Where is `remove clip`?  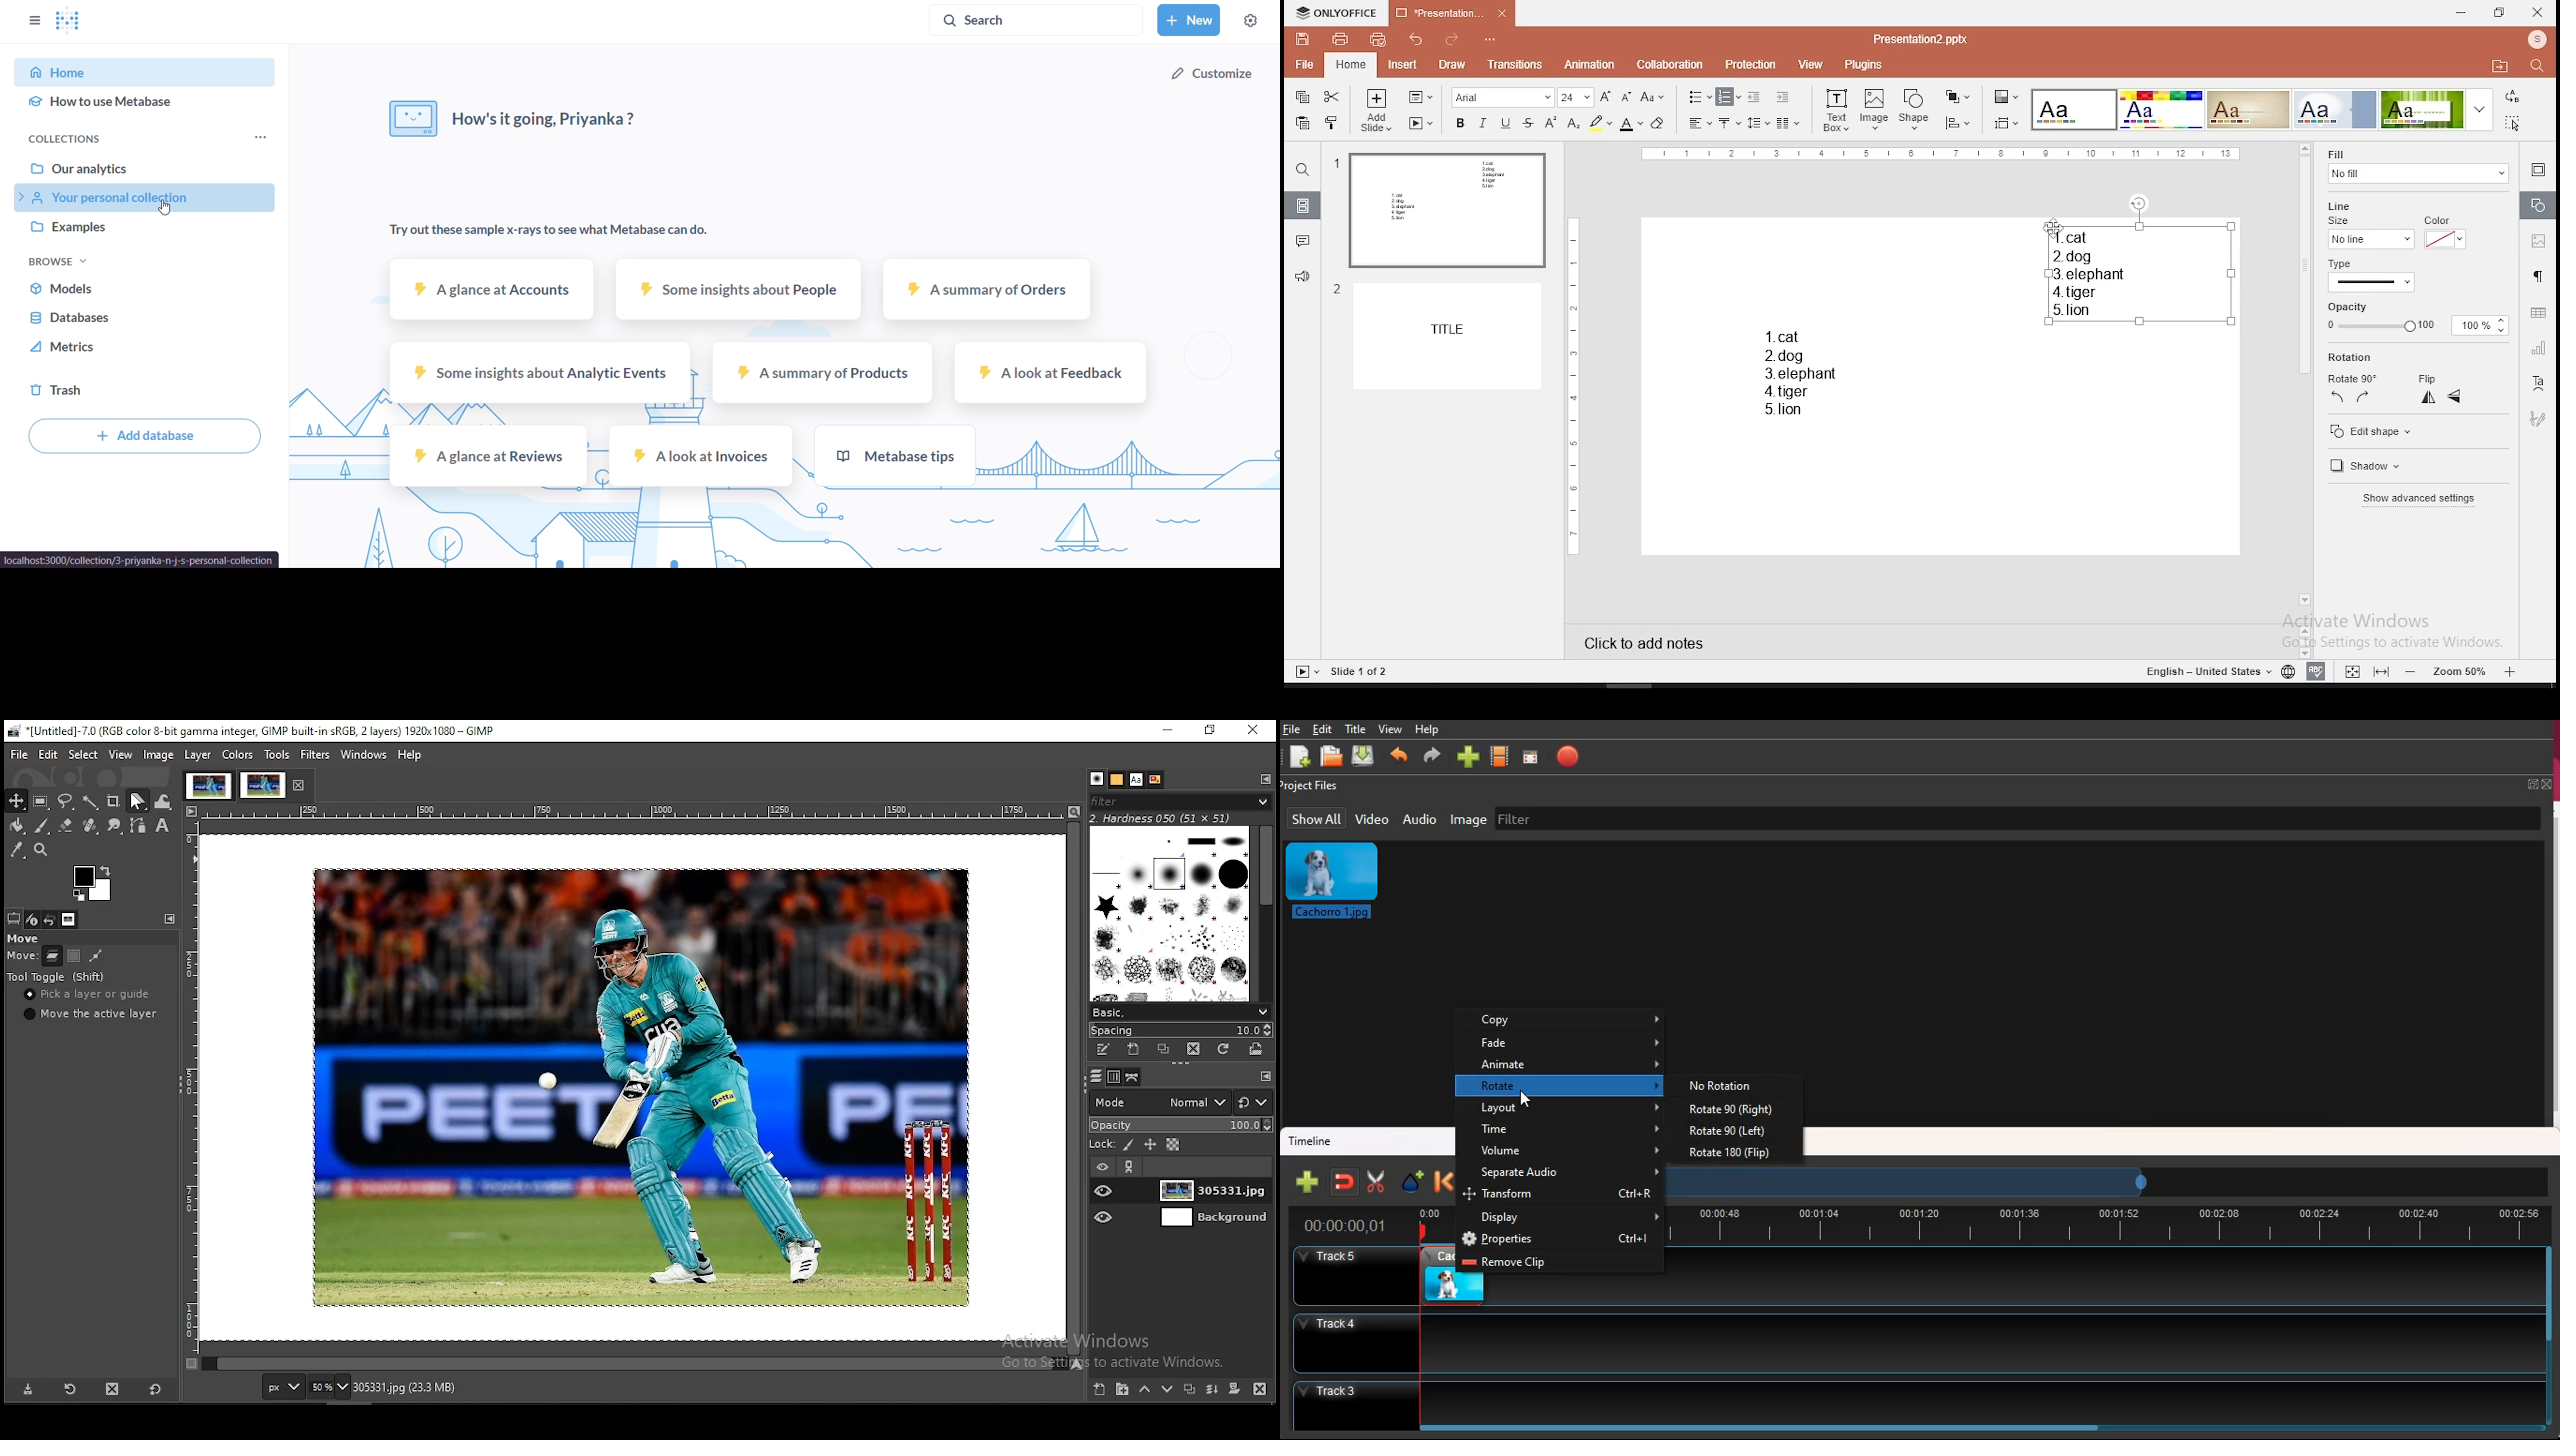
remove clip is located at coordinates (1558, 1263).